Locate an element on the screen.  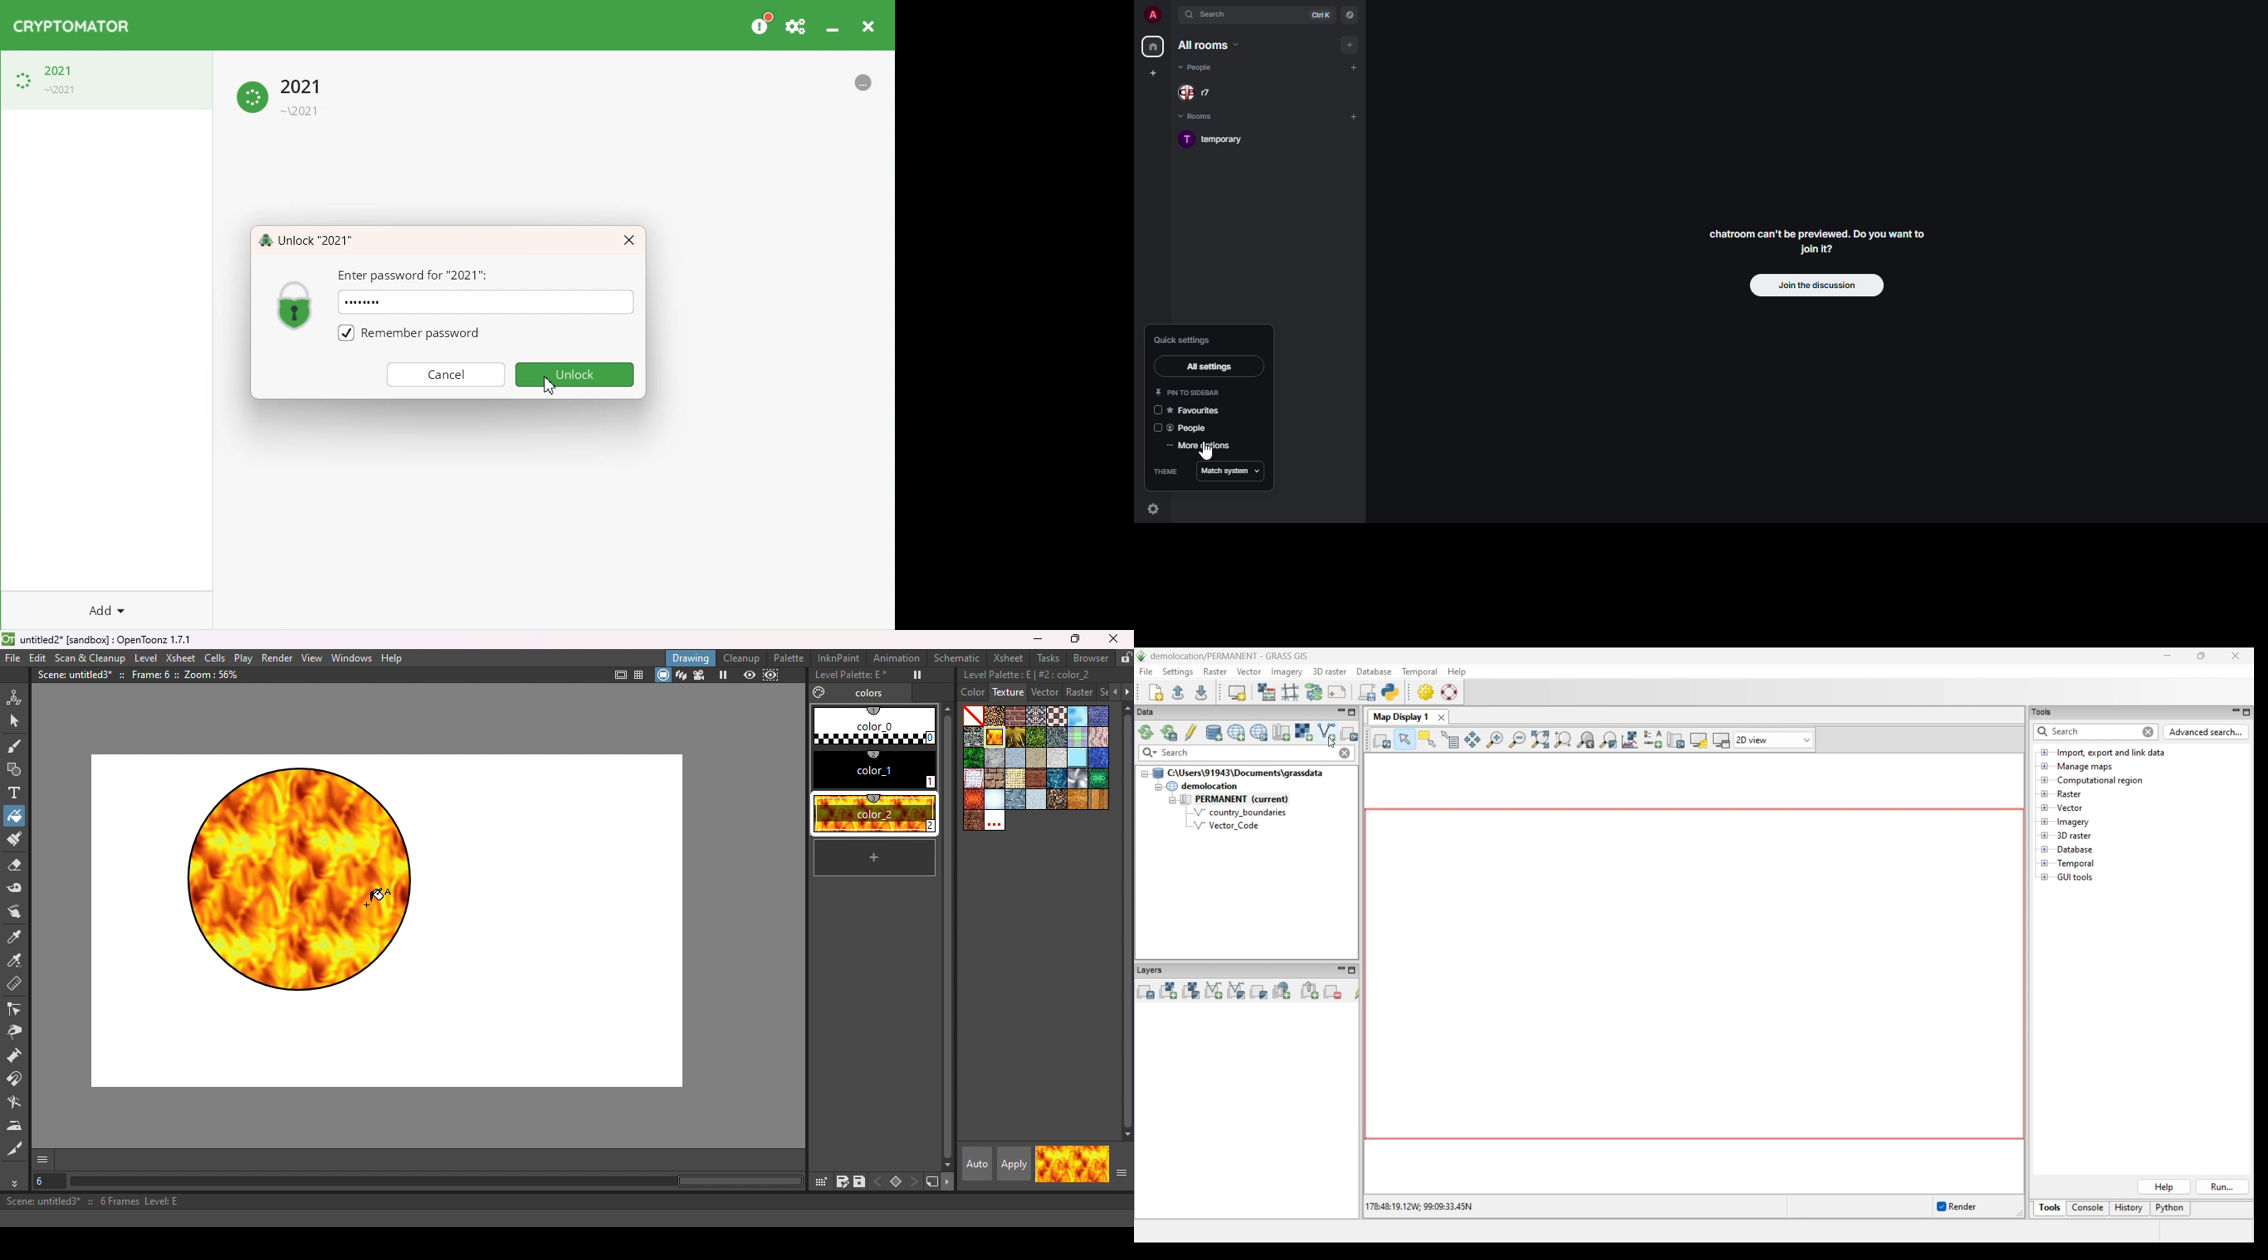
people is located at coordinates (1200, 93).